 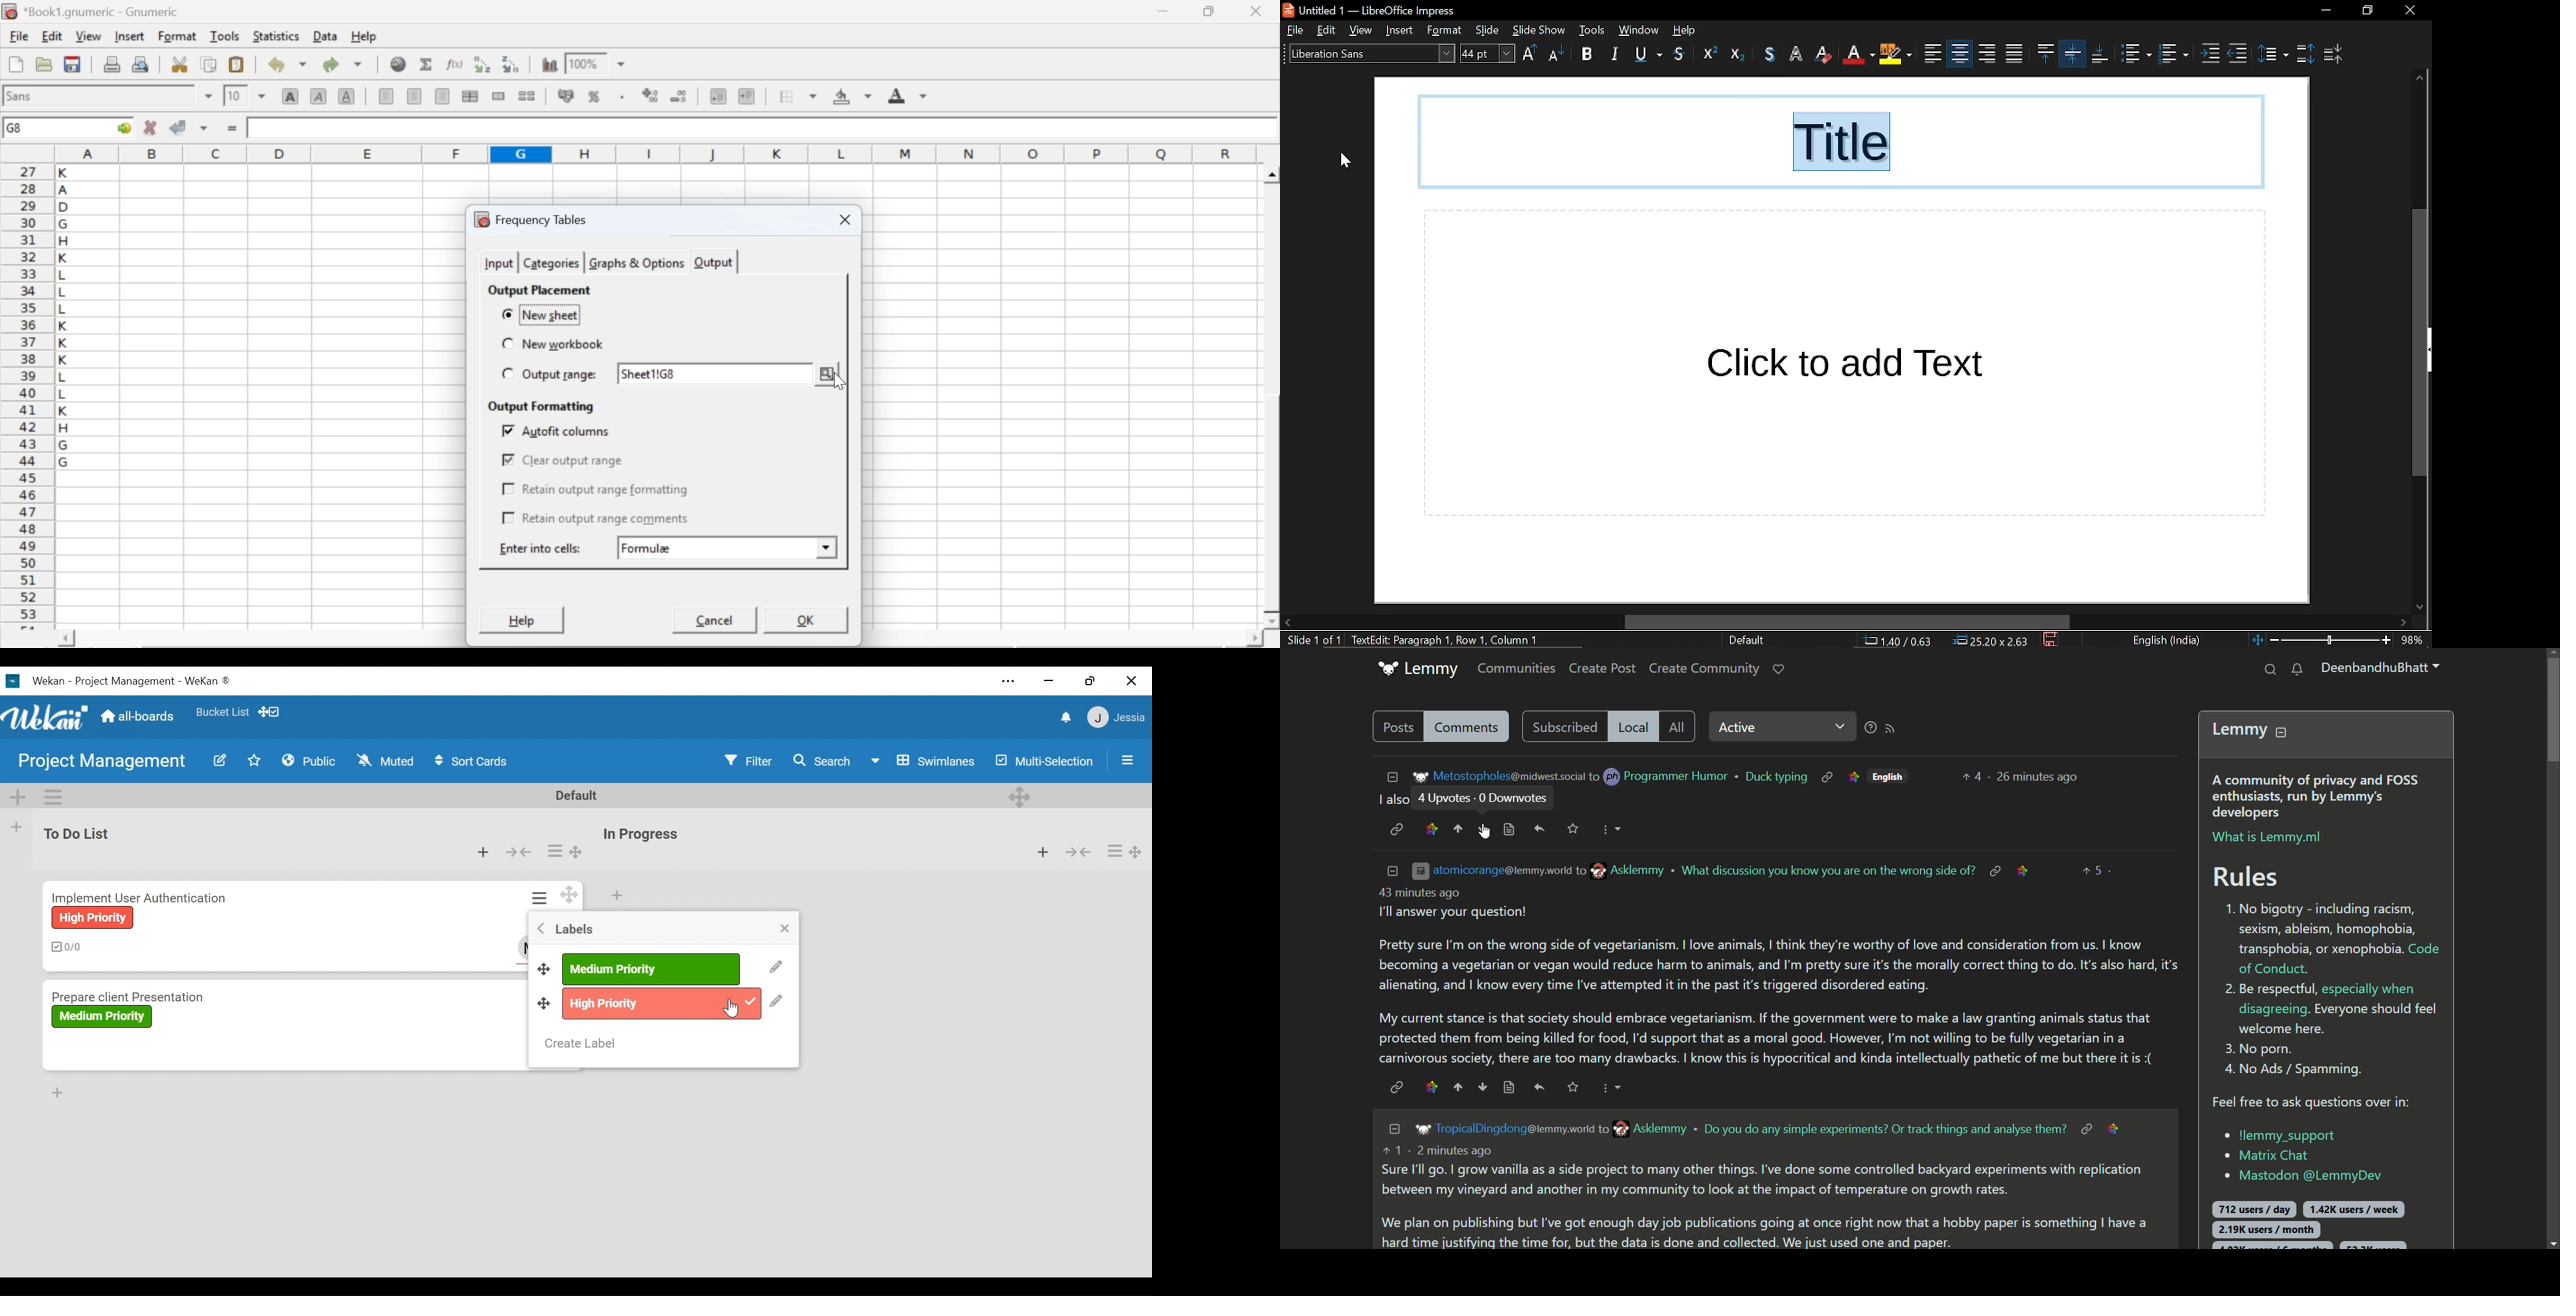 I want to click on output range:, so click(x=551, y=375).